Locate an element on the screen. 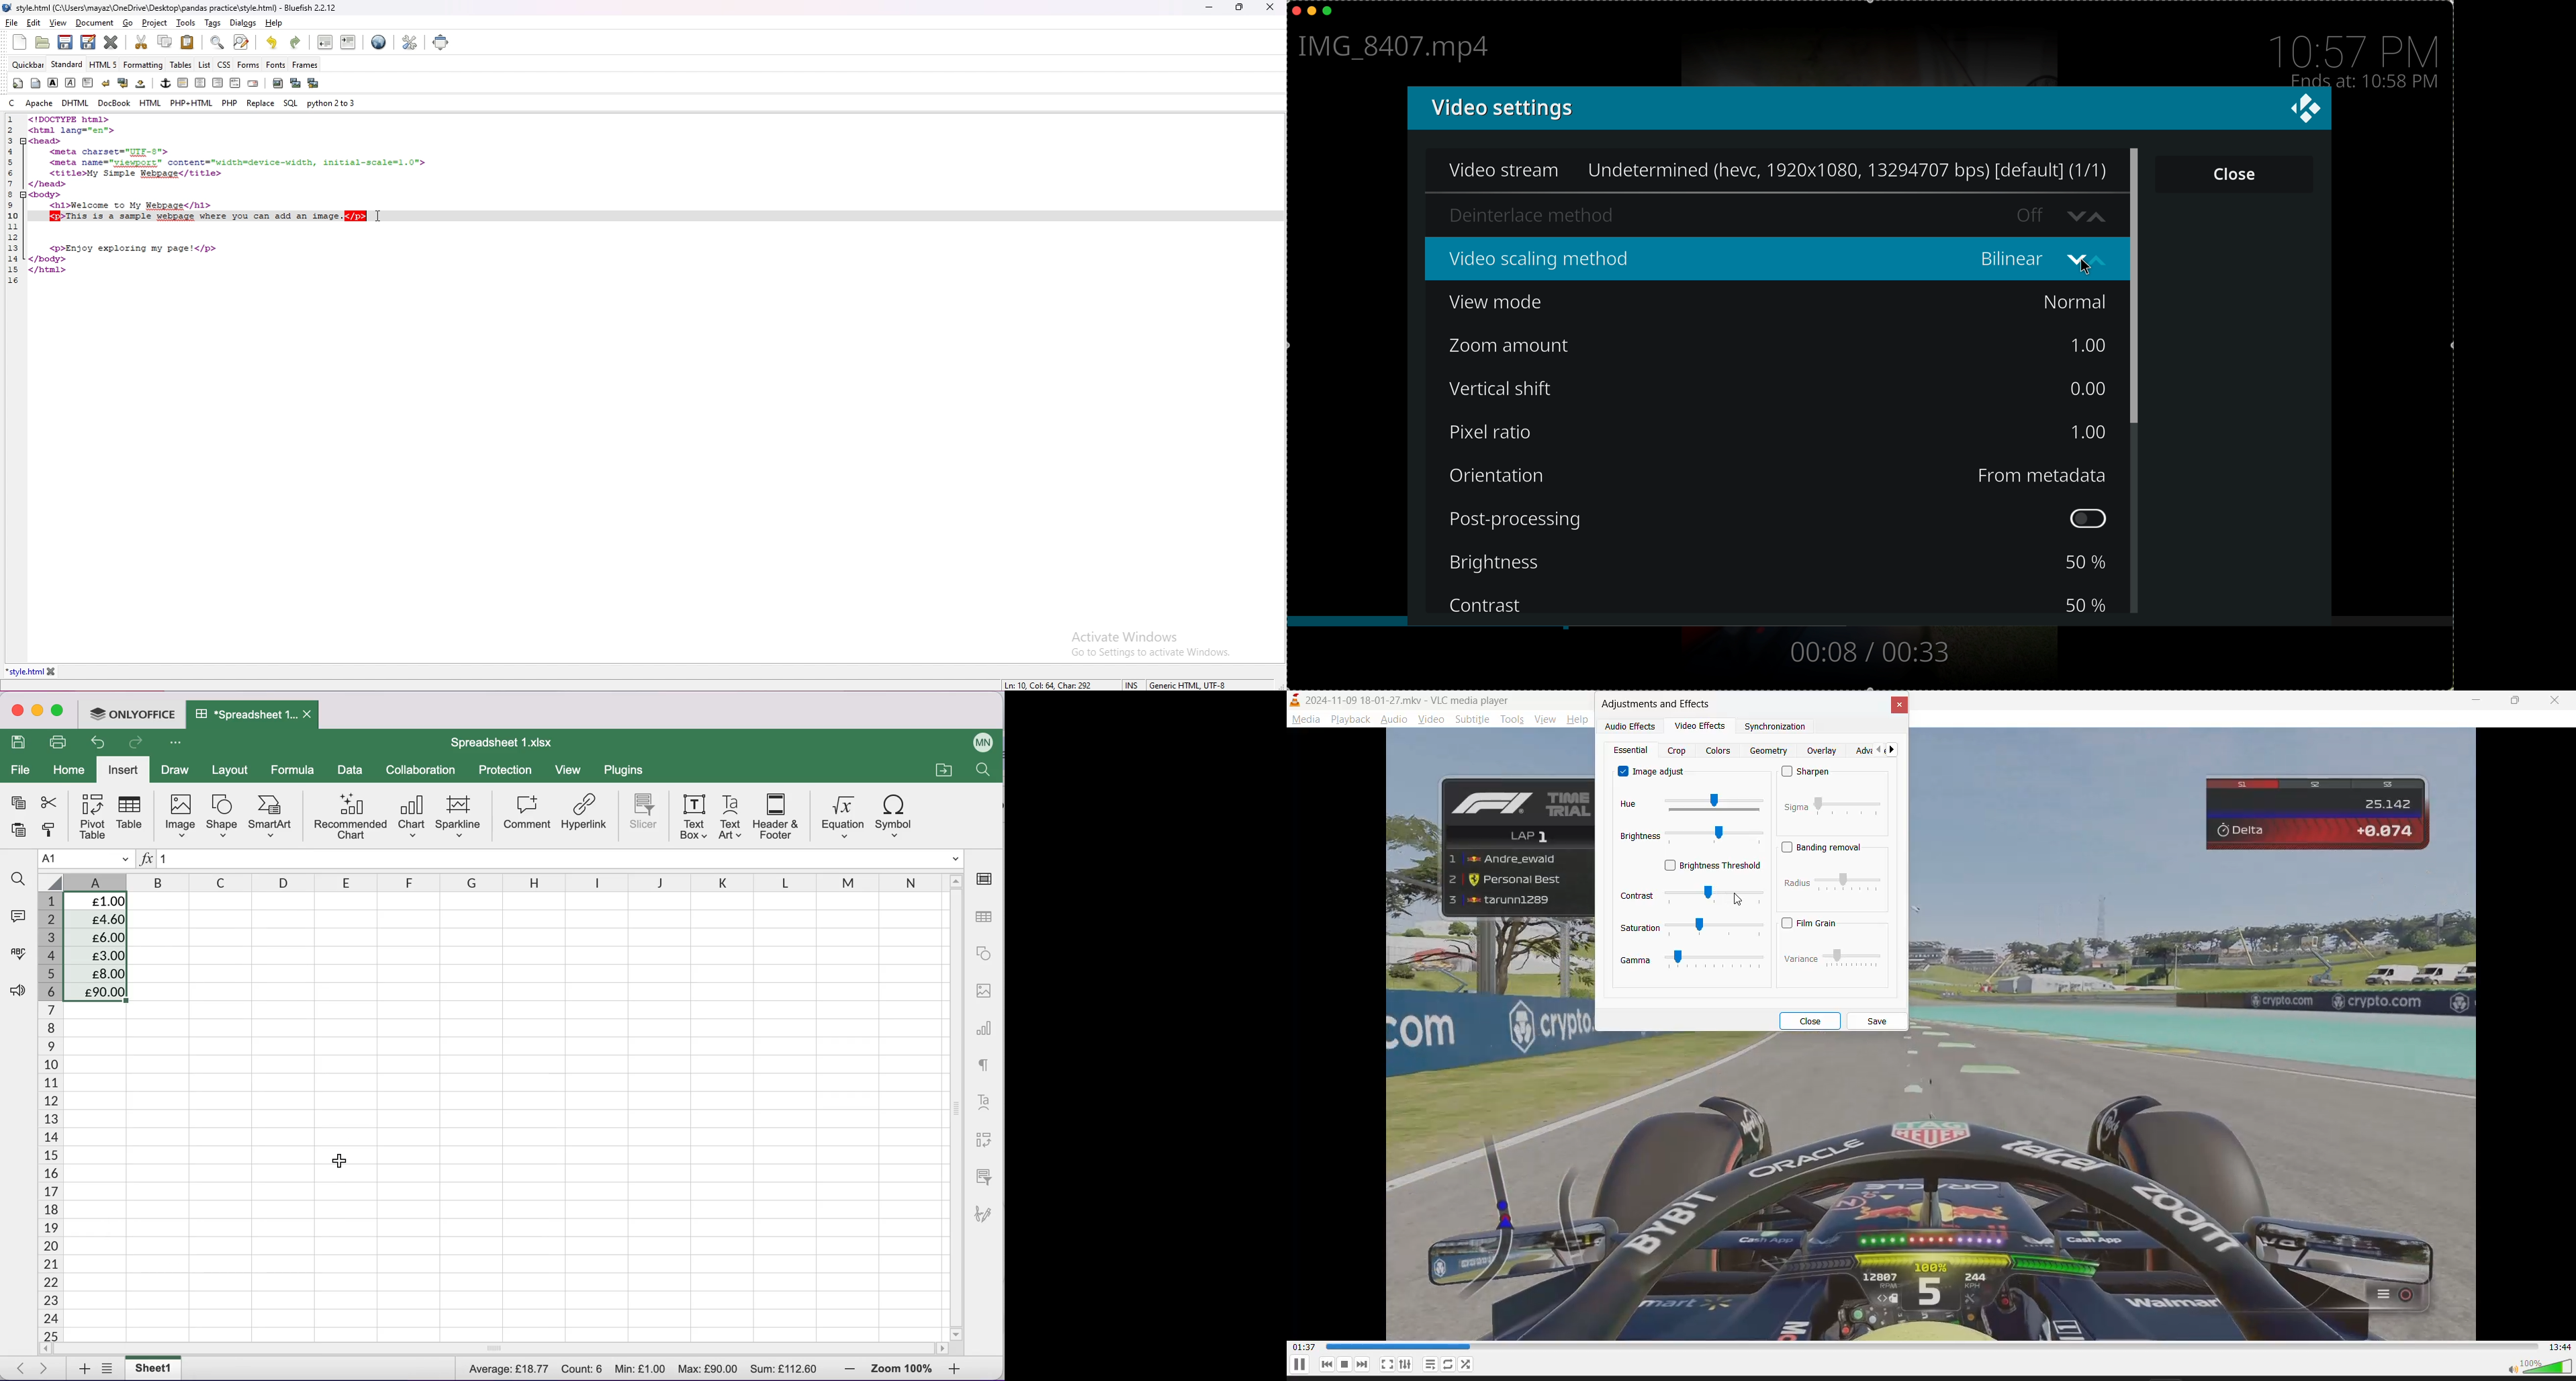 This screenshot has height=1400, width=2576. Cursor is located at coordinates (338, 1162).